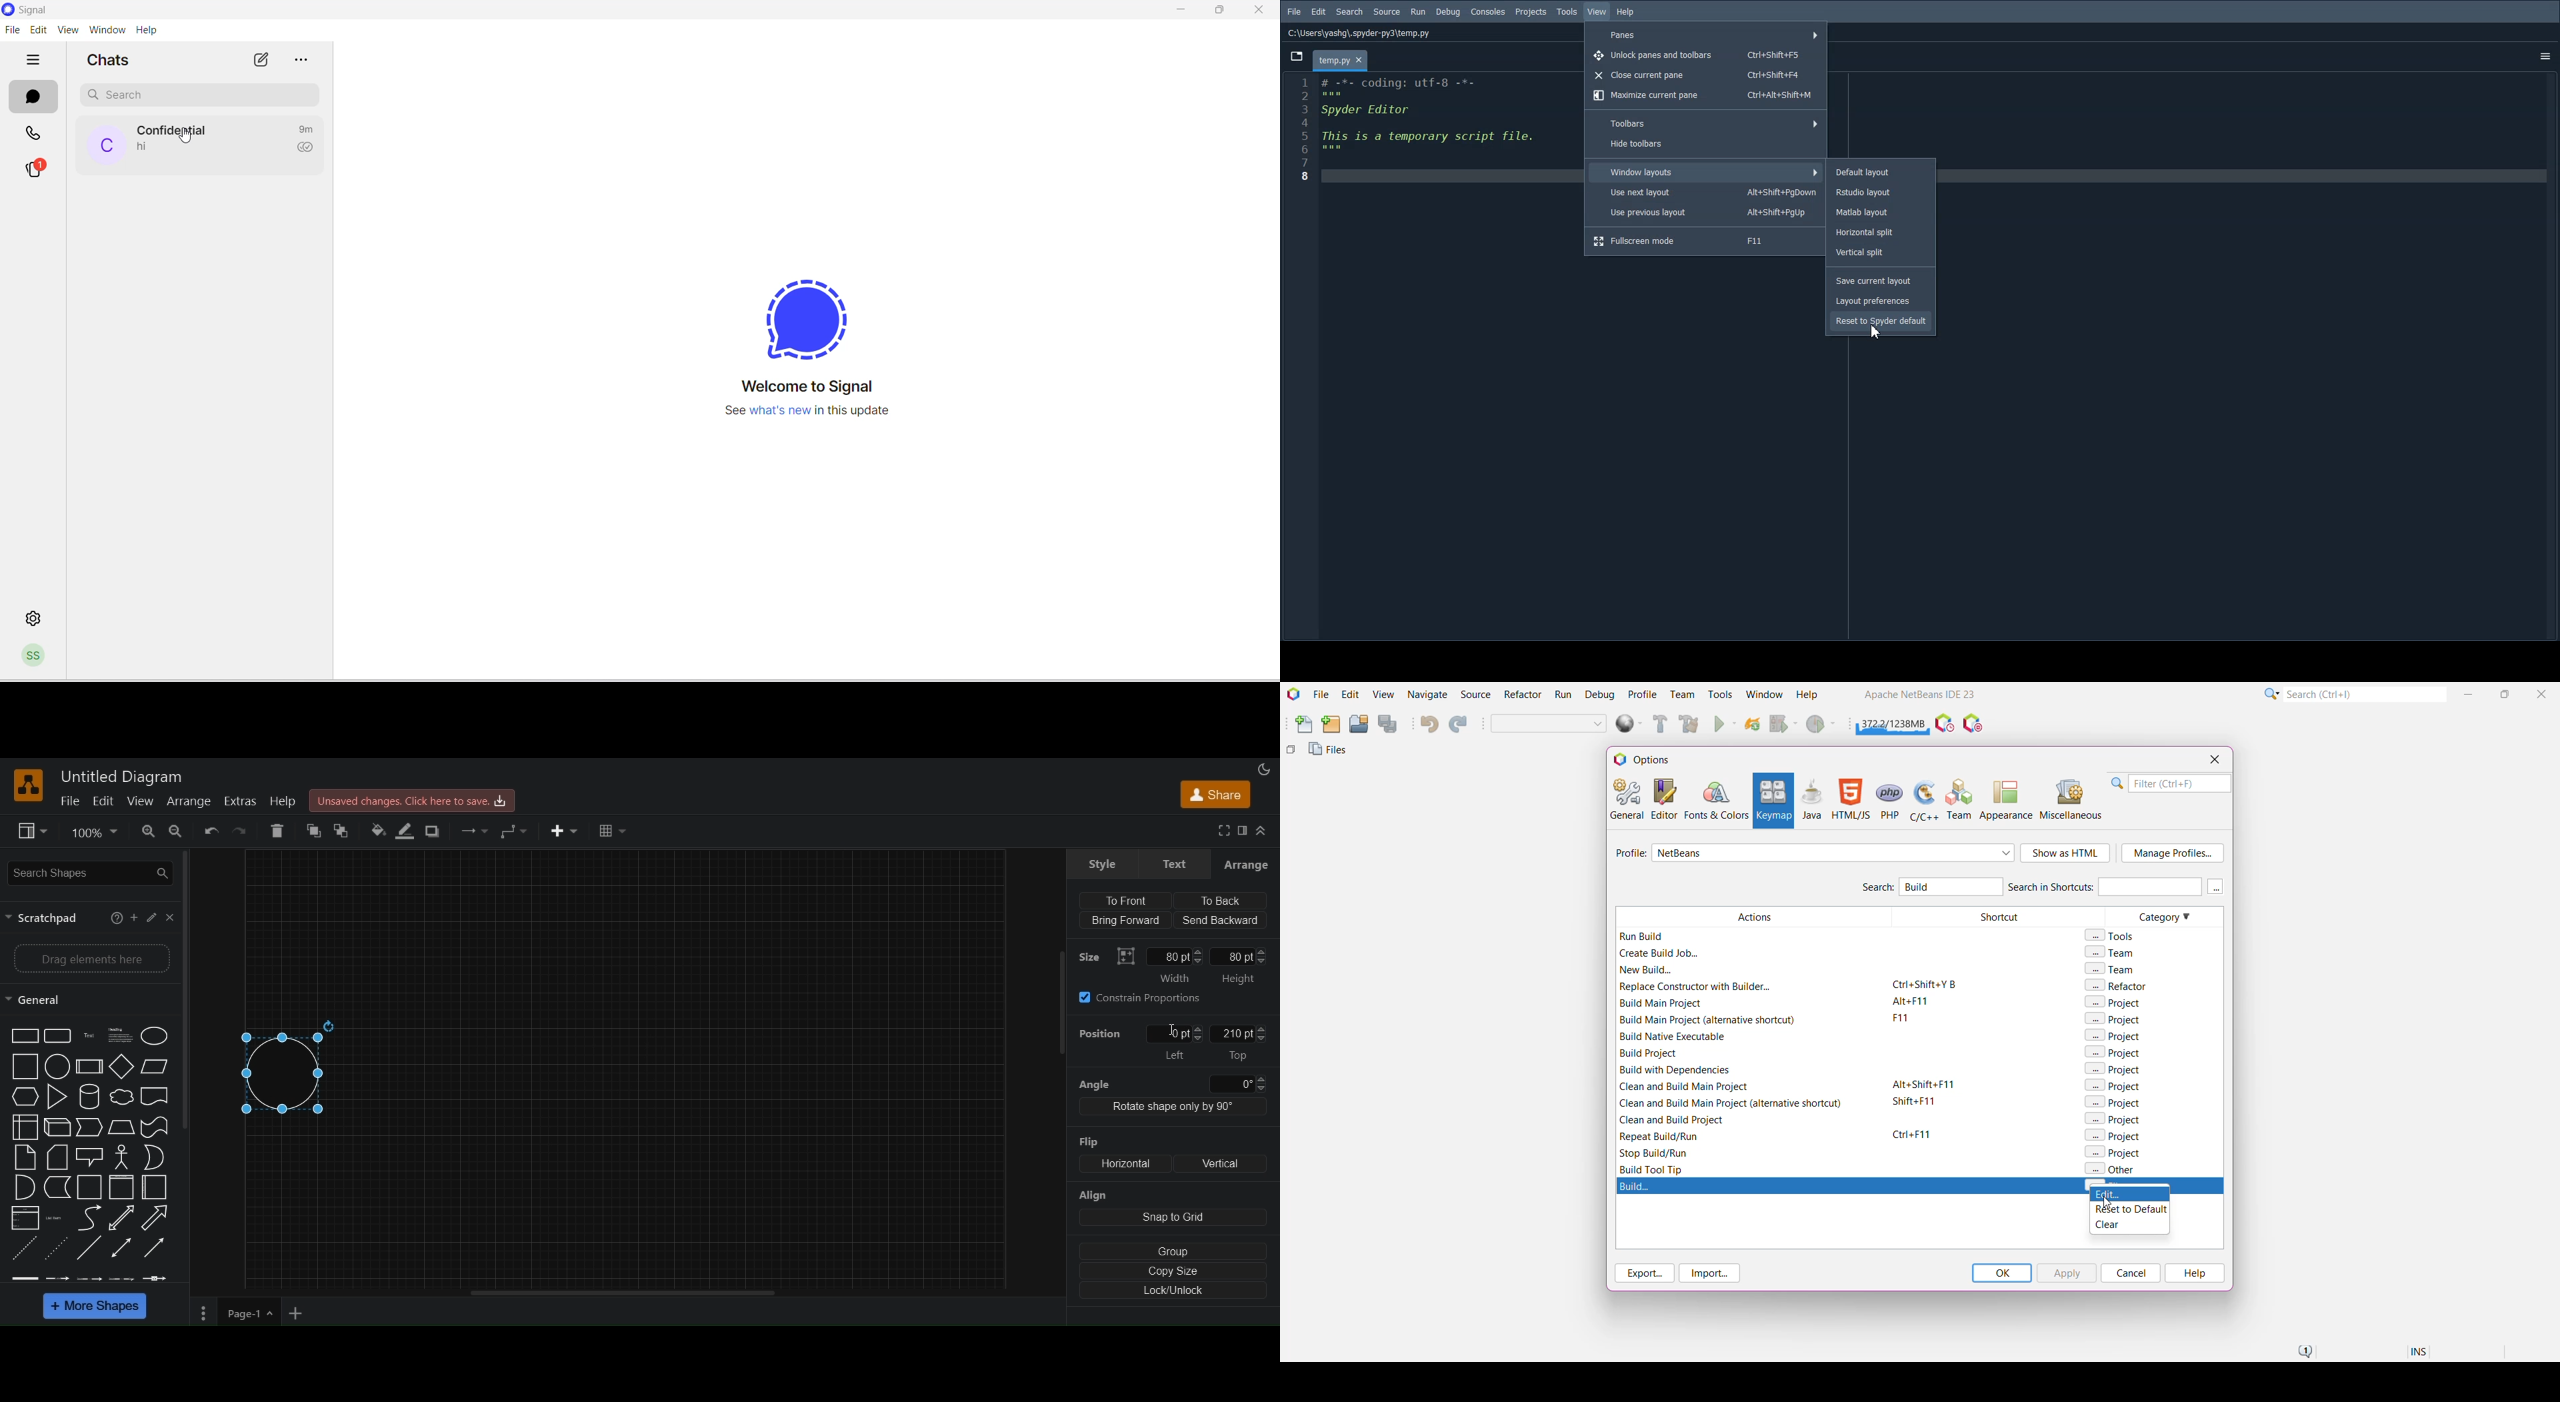 The image size is (2576, 1428). Describe the element at coordinates (279, 830) in the screenshot. I see `delete` at that location.